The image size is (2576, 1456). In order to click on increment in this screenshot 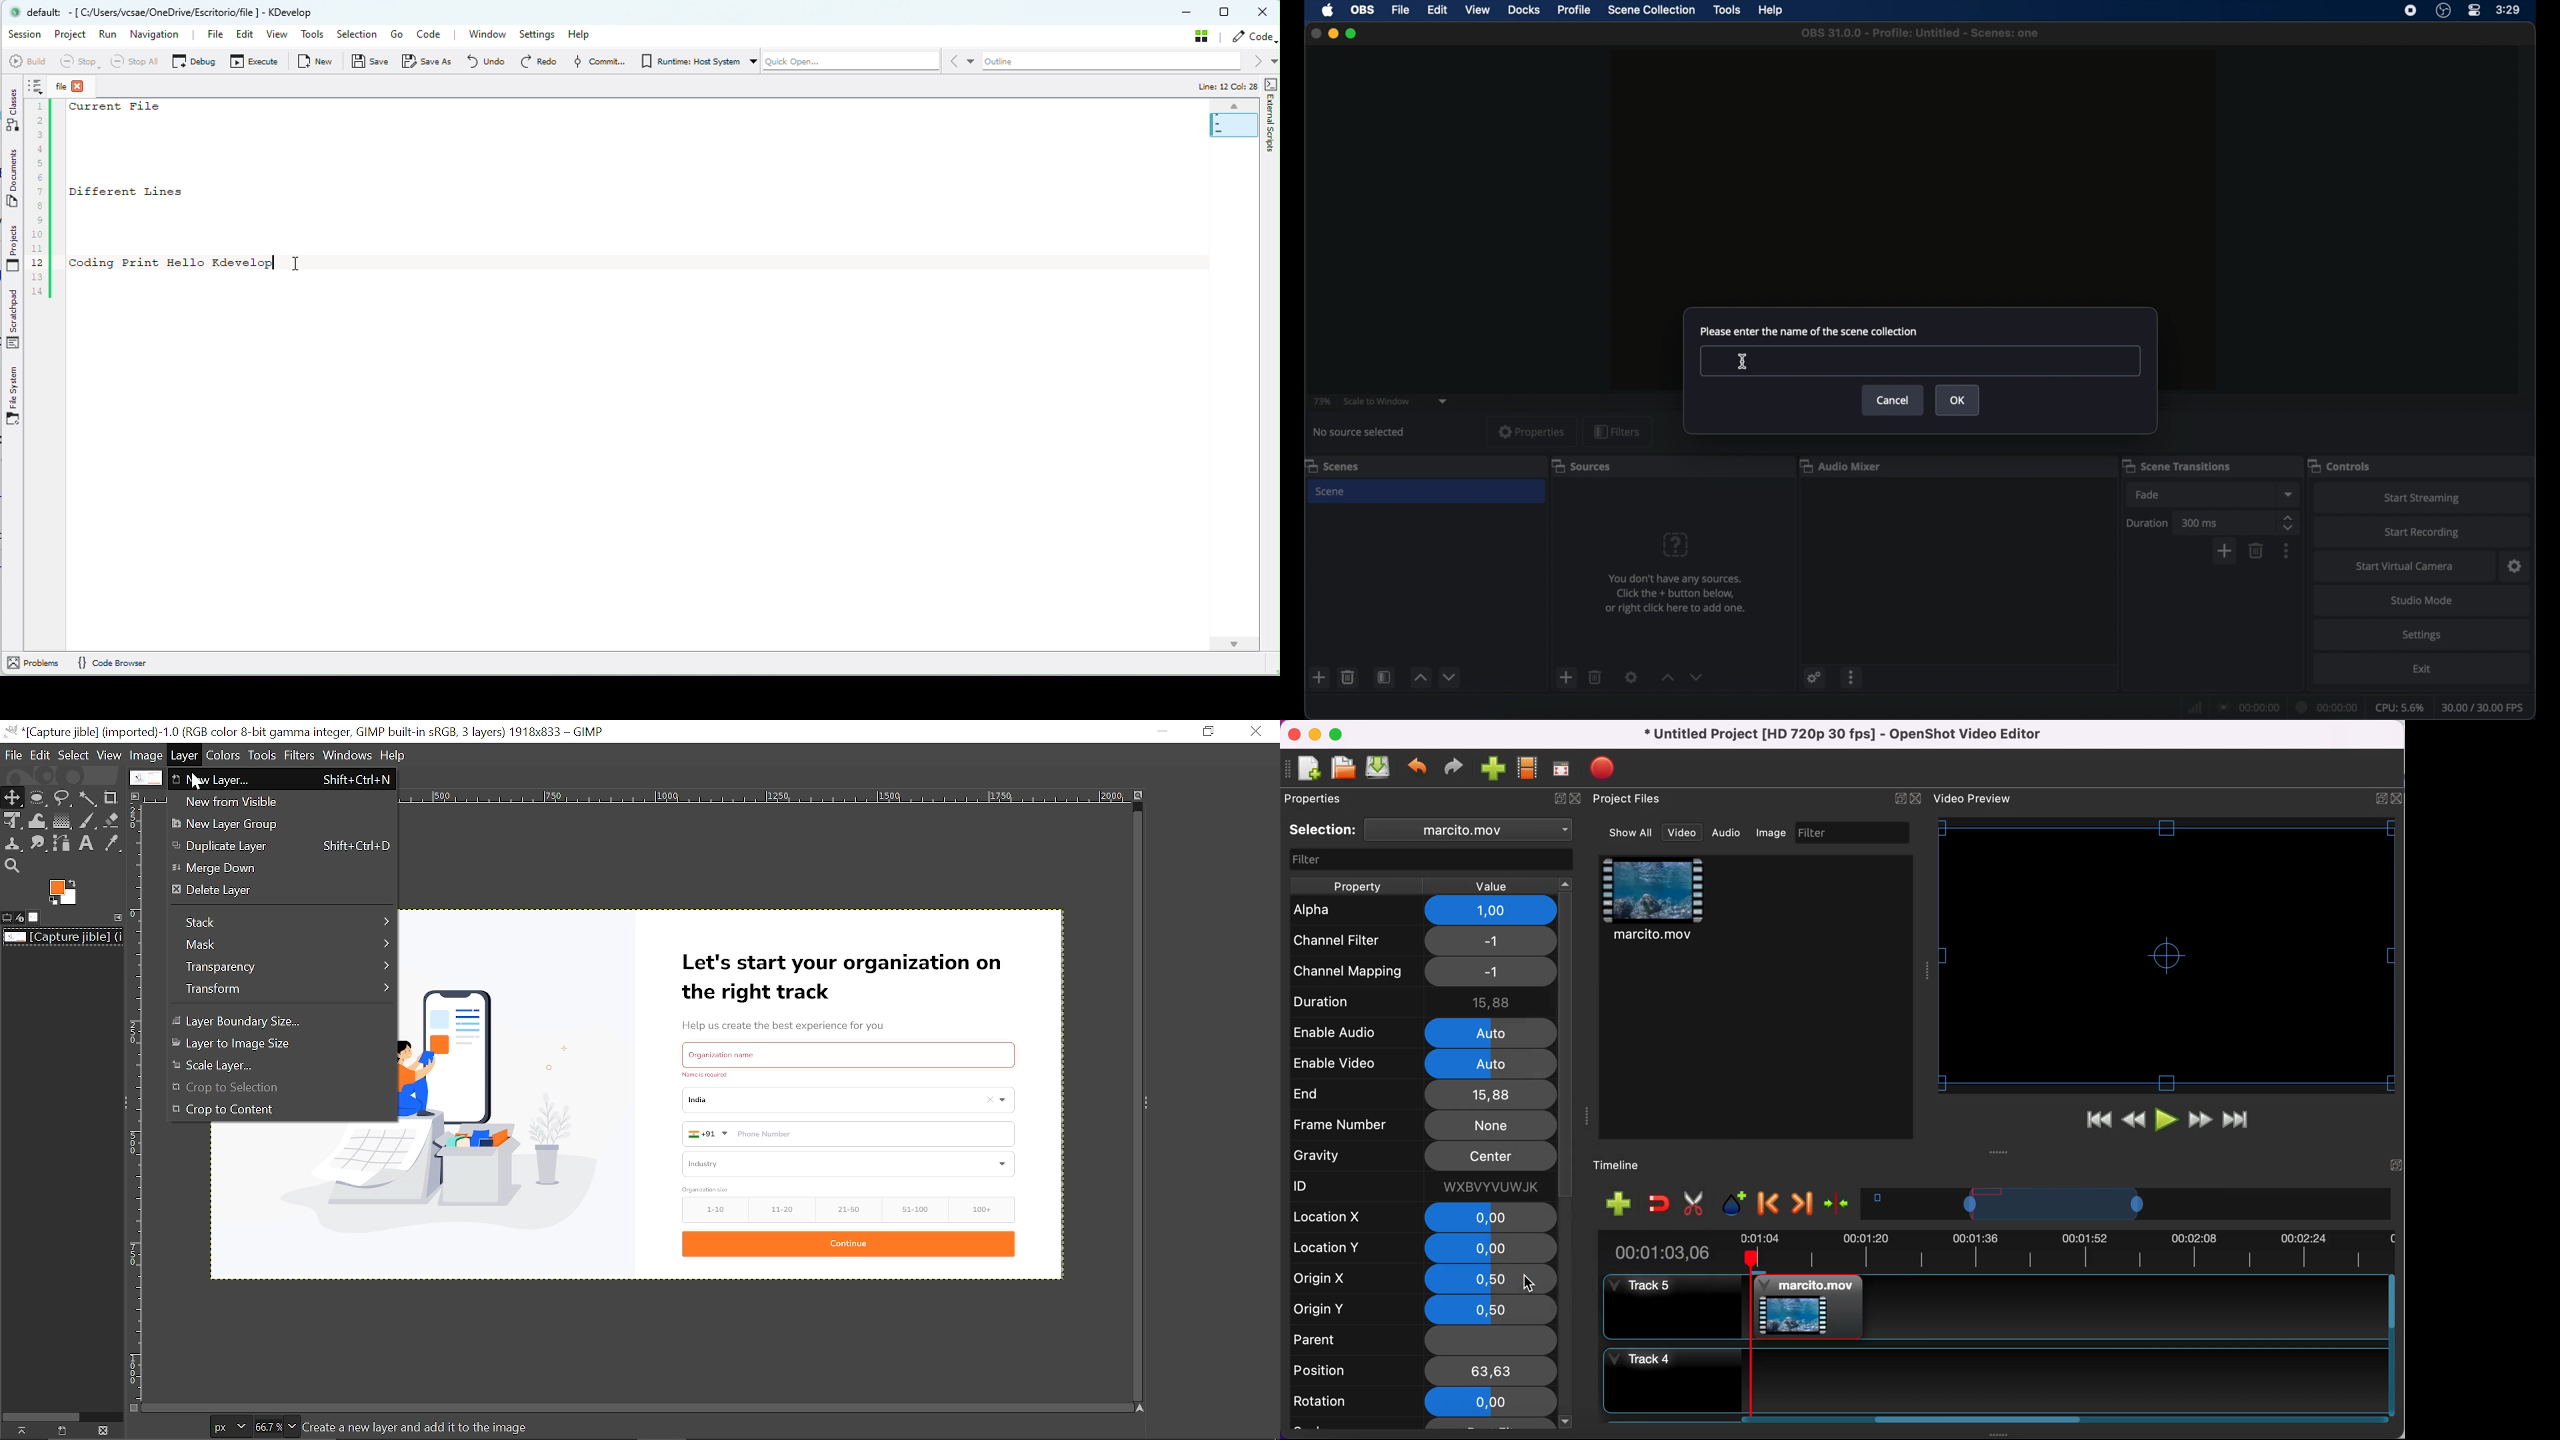, I will do `click(1665, 677)`.